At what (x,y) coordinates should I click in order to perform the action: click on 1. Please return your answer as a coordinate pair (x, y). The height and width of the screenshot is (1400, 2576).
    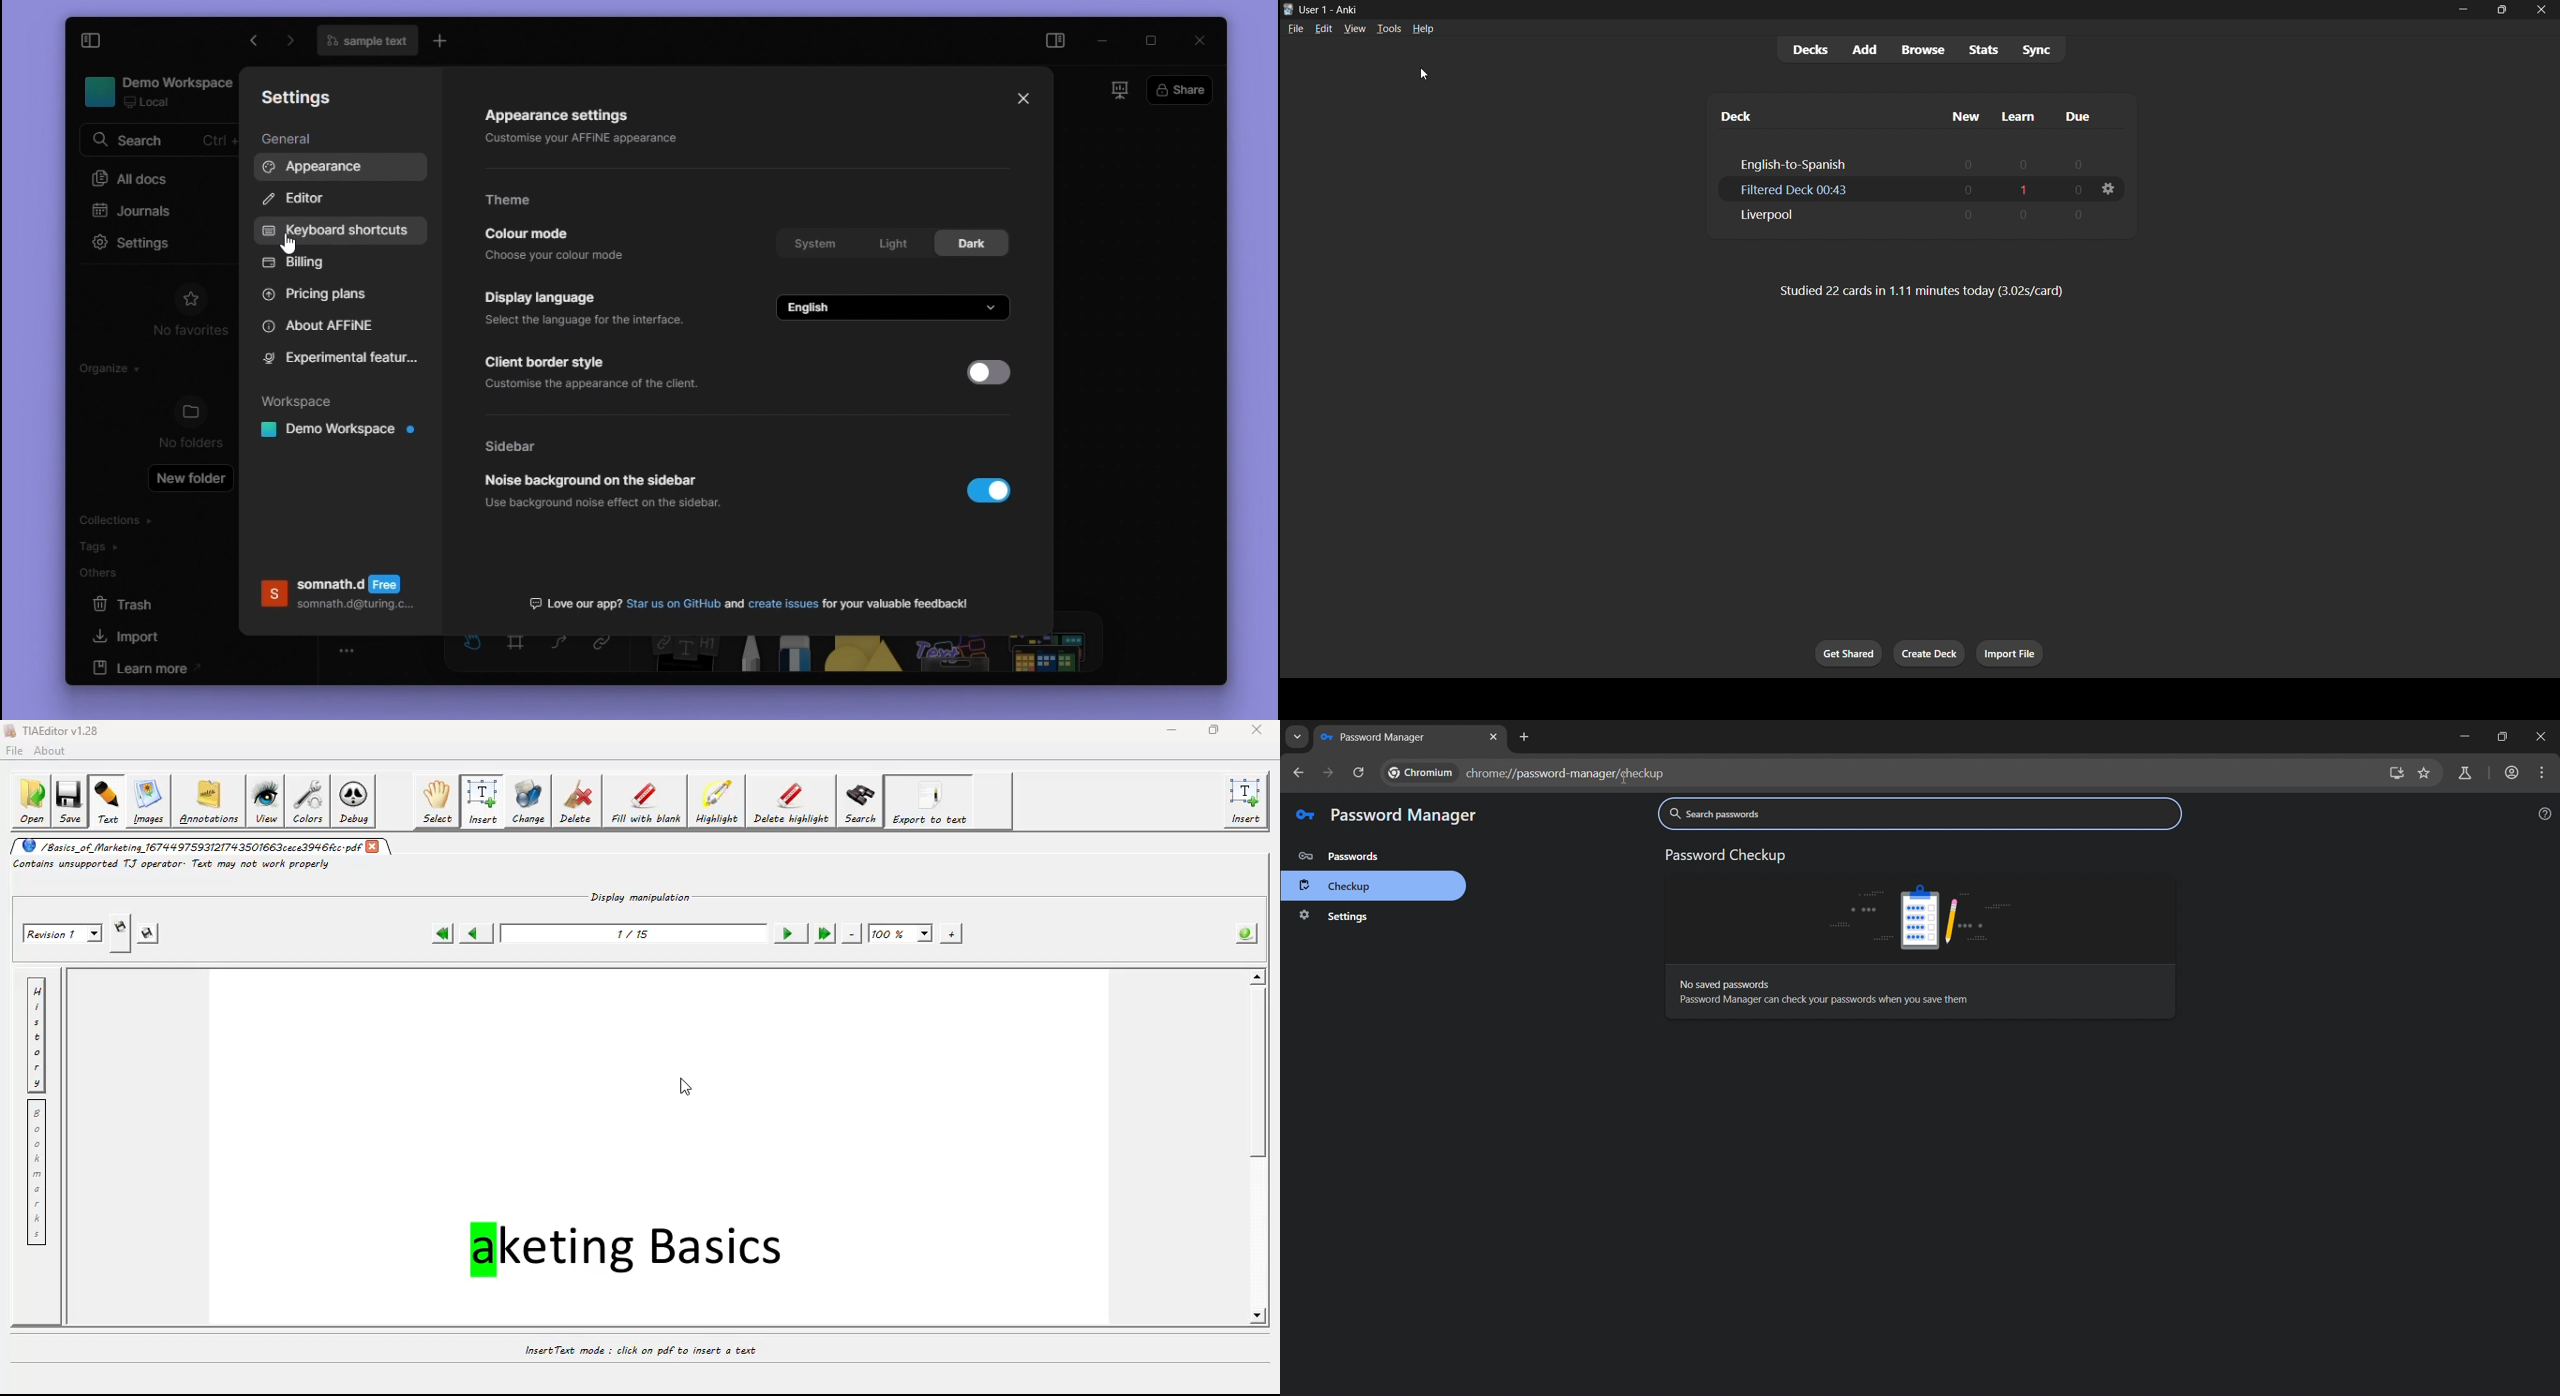
    Looking at the image, I should click on (2021, 186).